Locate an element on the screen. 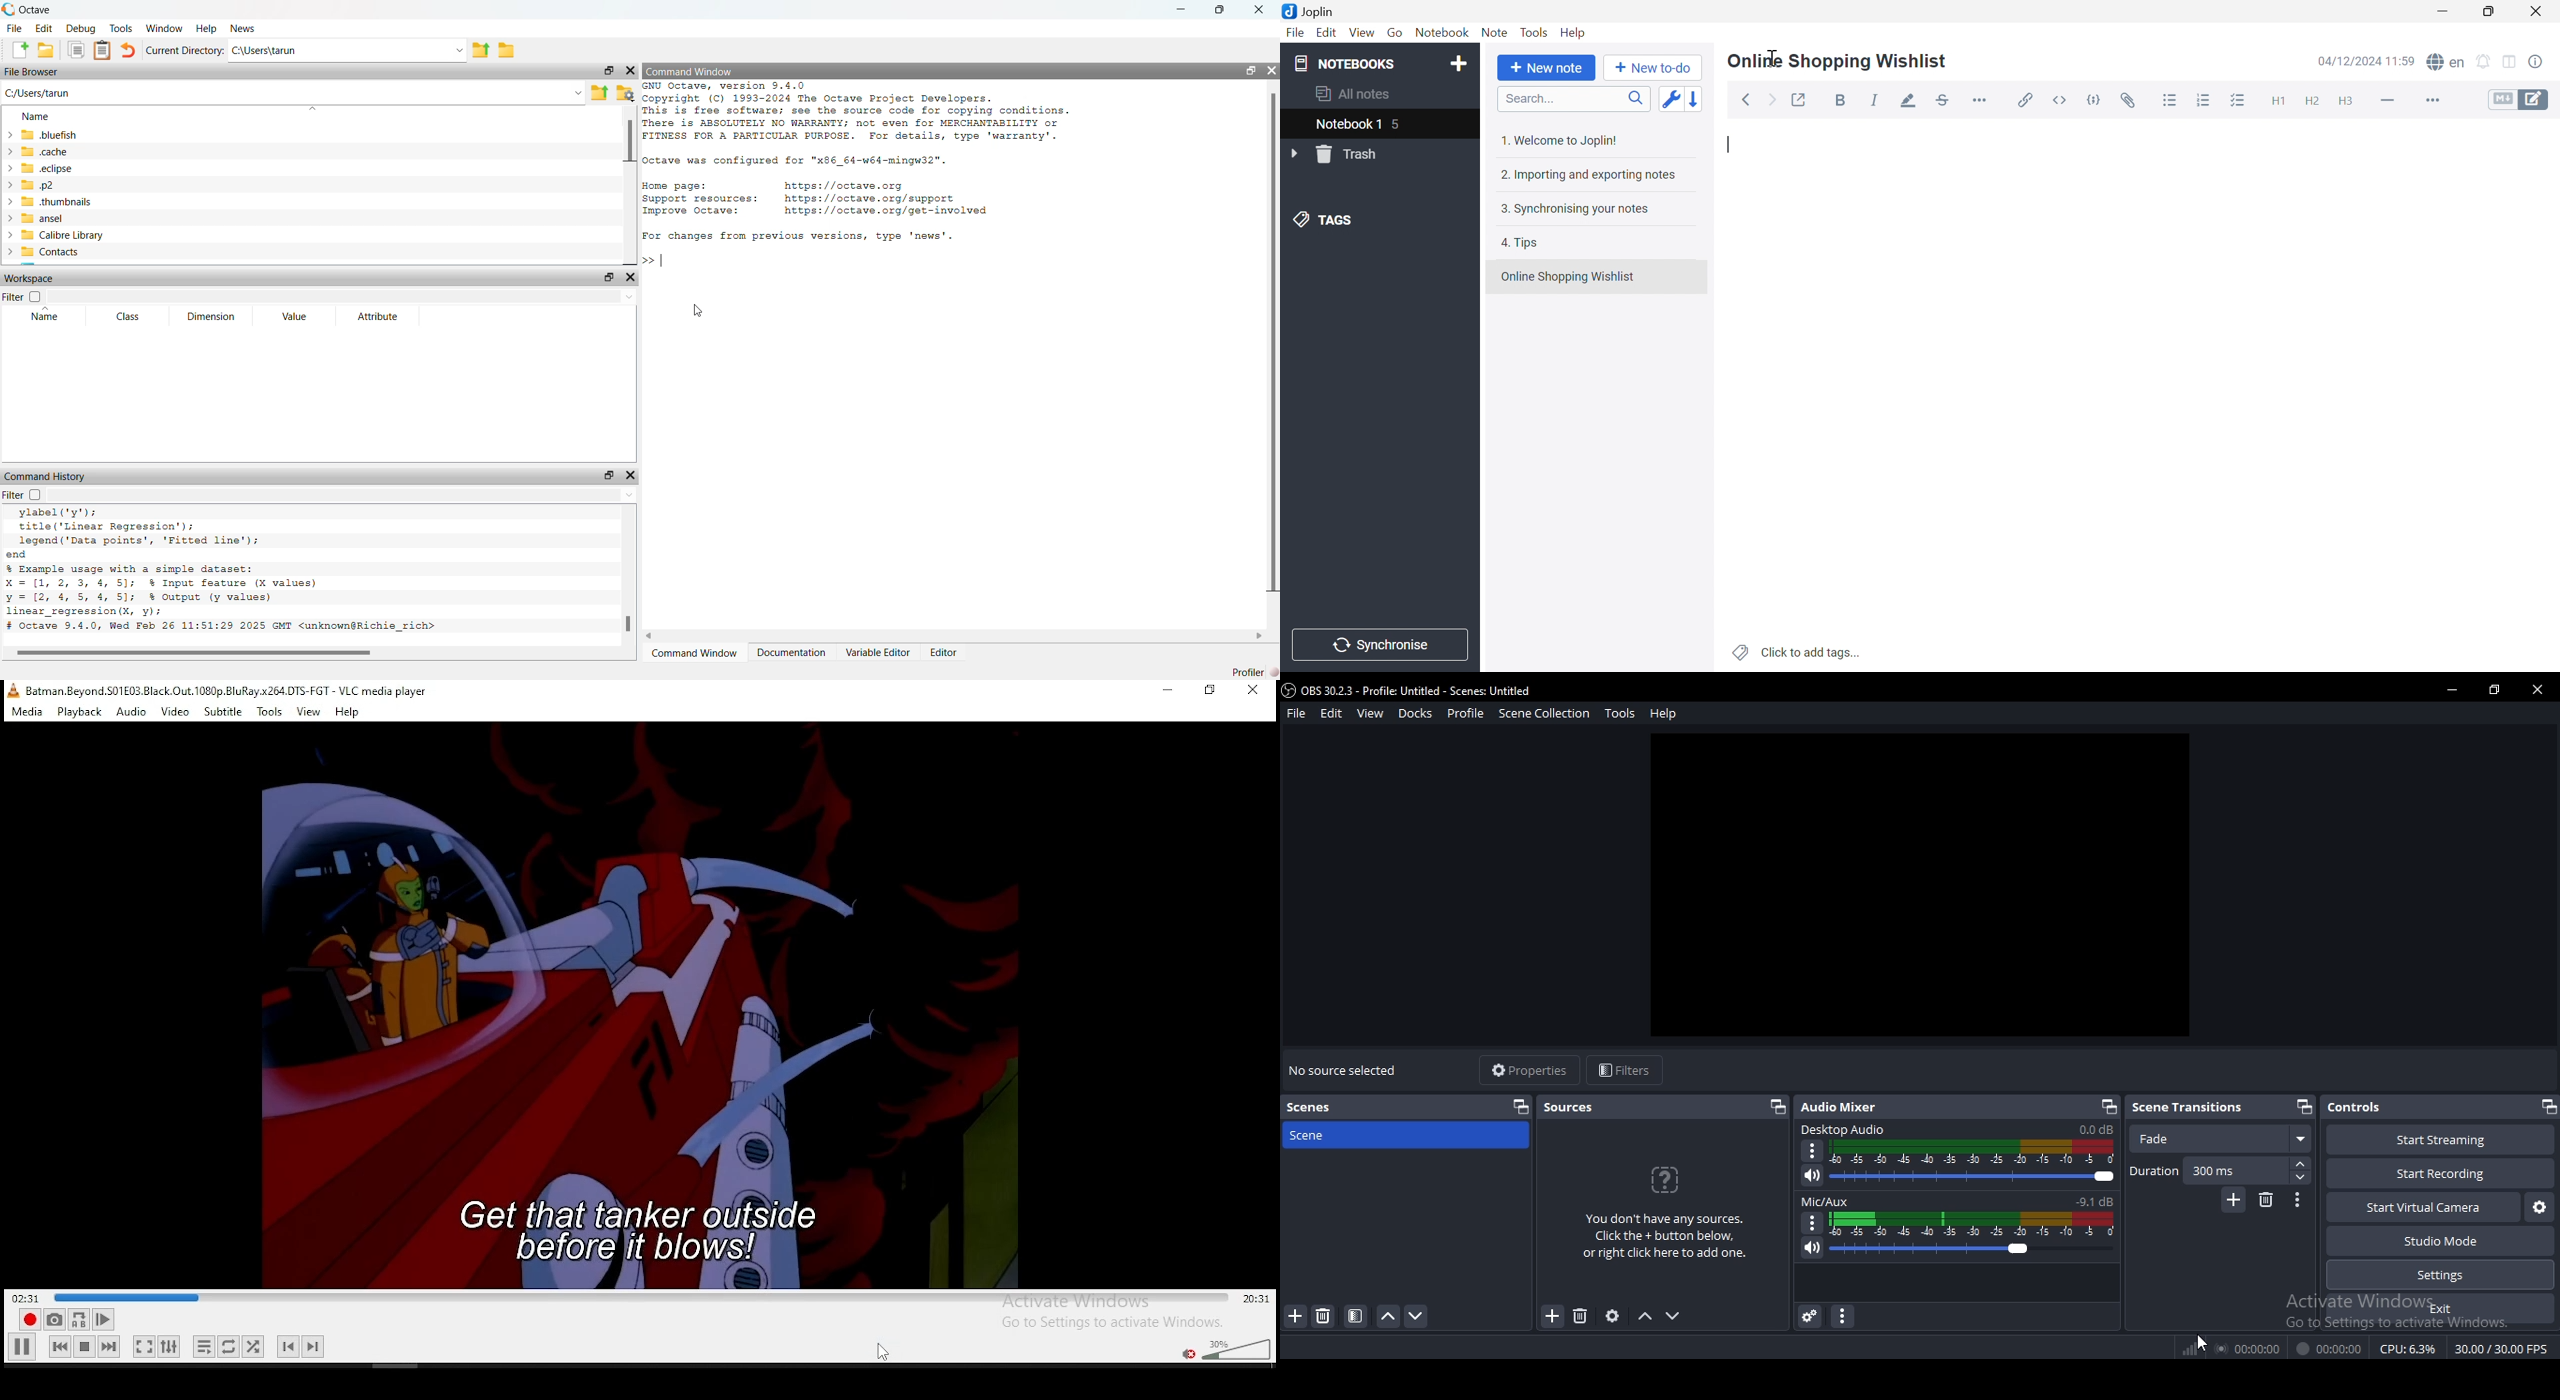 The width and height of the screenshot is (2576, 1400). NOTEBOOKS is located at coordinates (1343, 63).